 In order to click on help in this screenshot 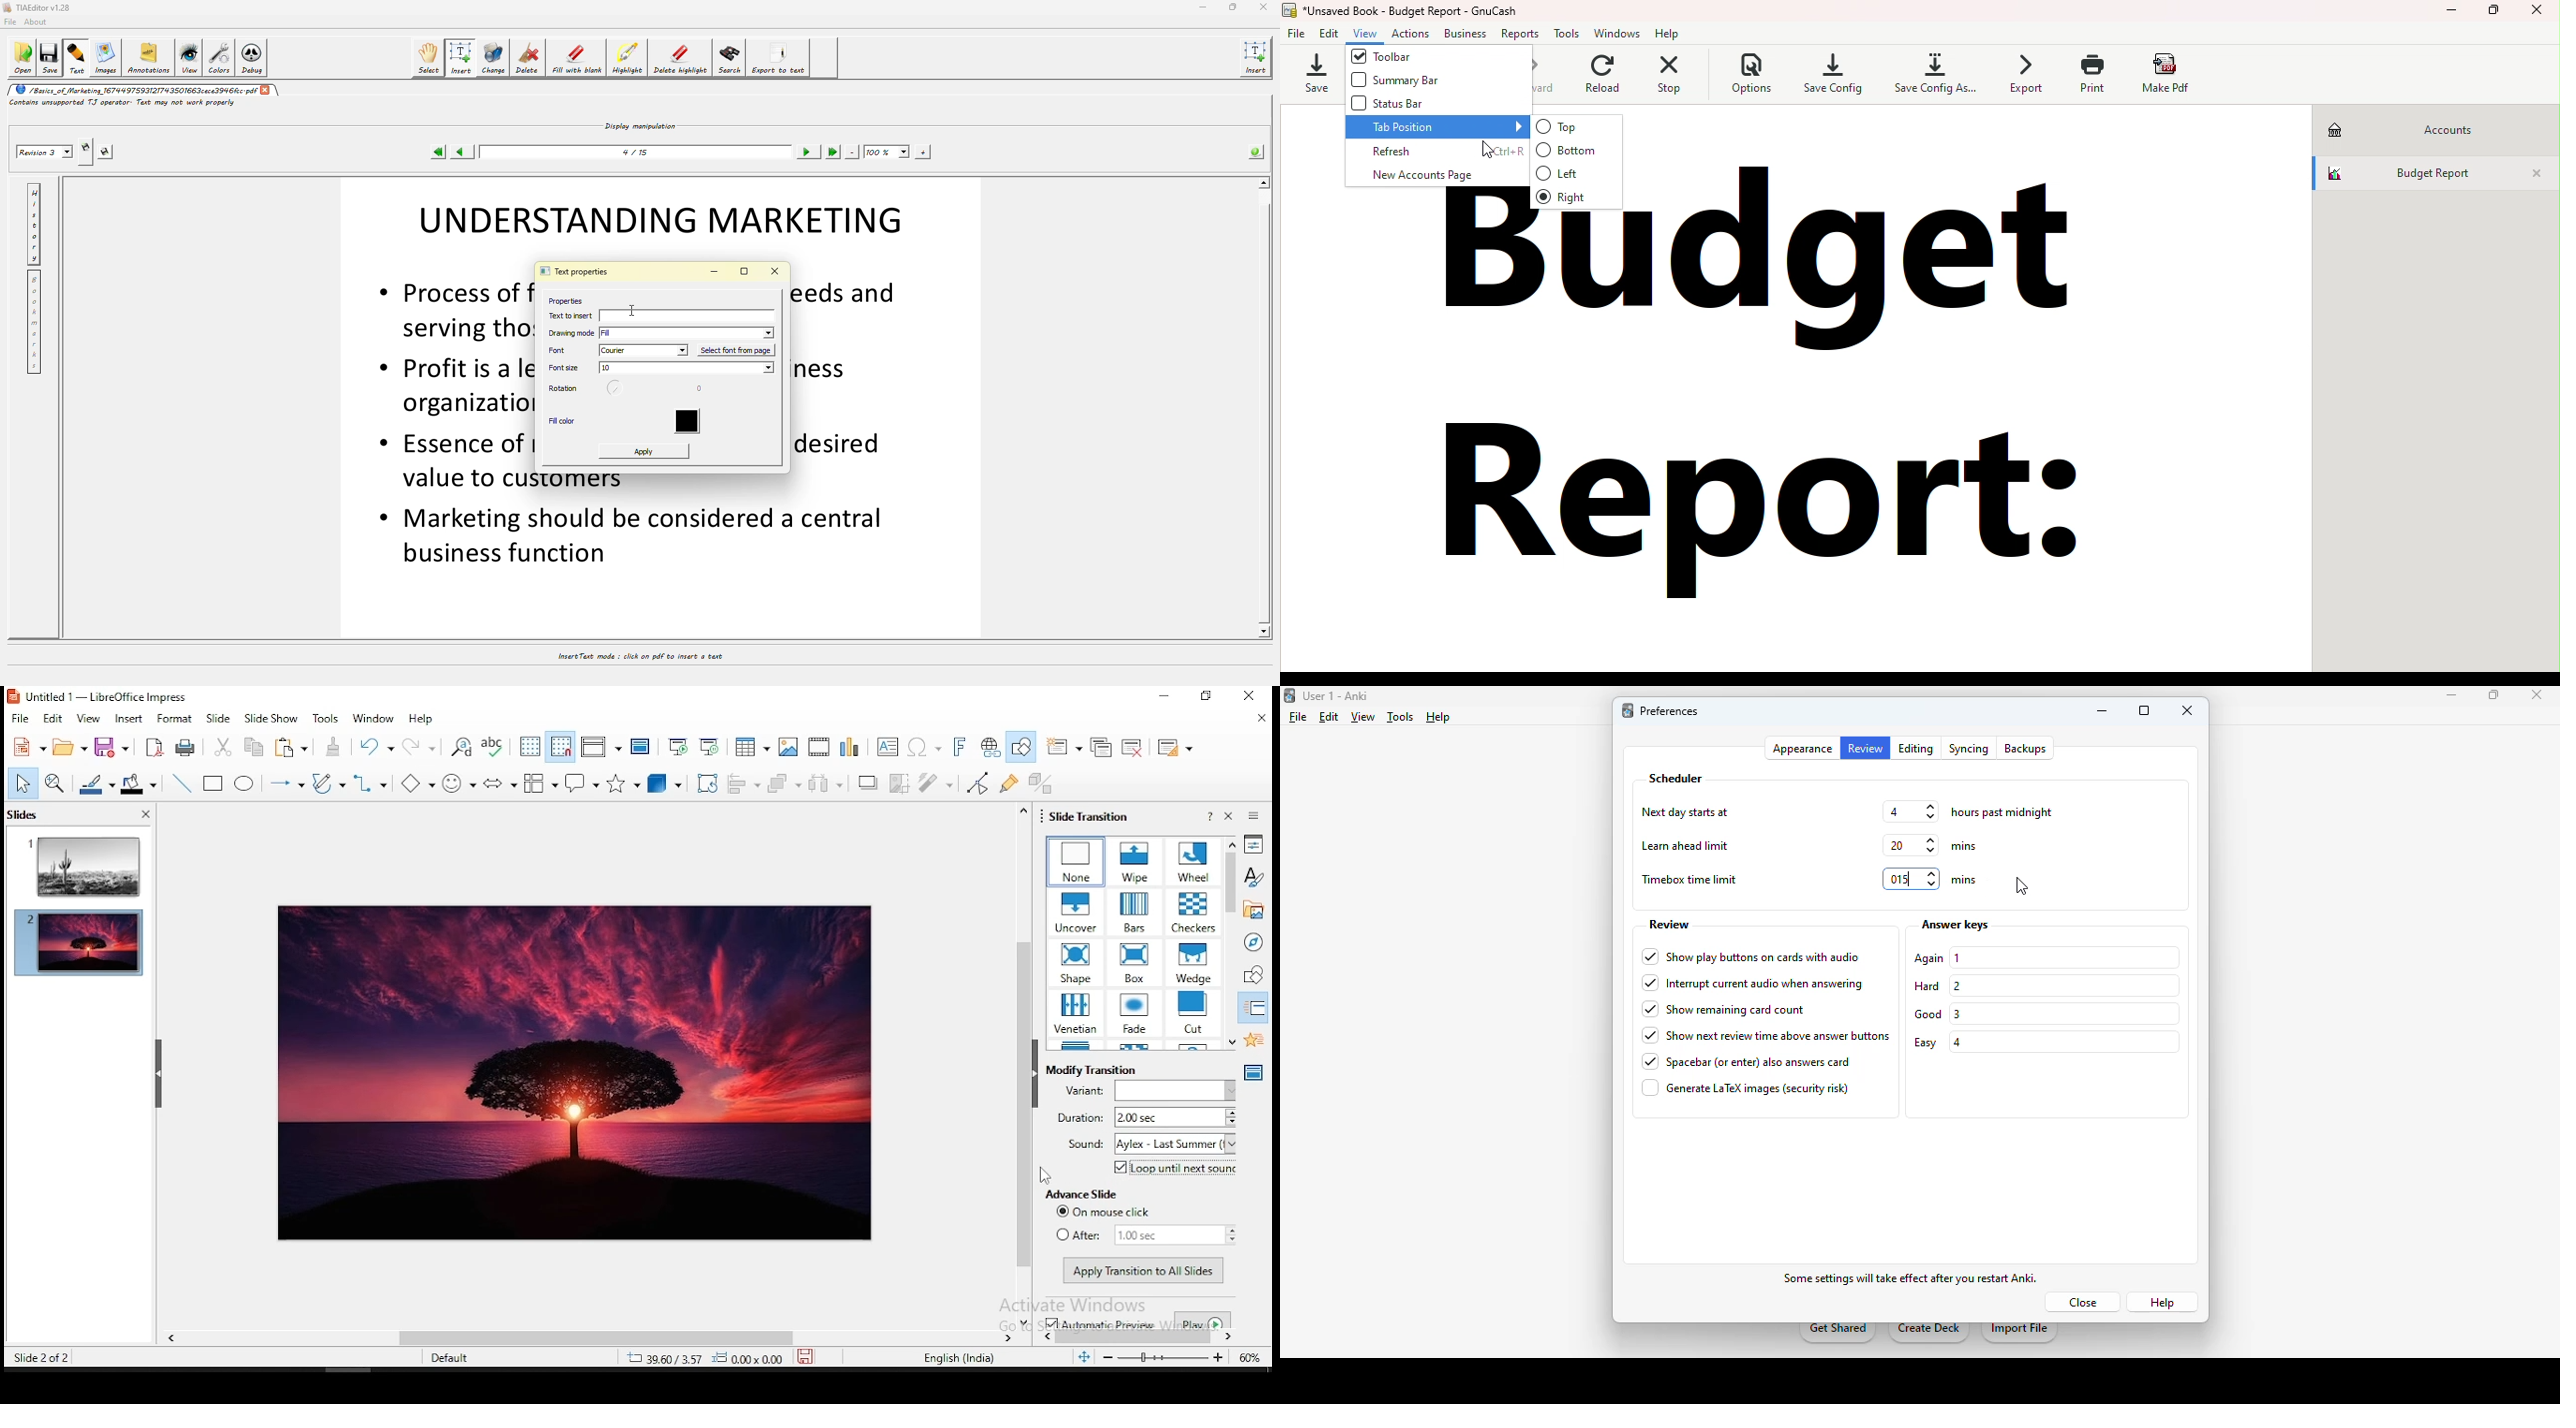, I will do `click(1437, 717)`.